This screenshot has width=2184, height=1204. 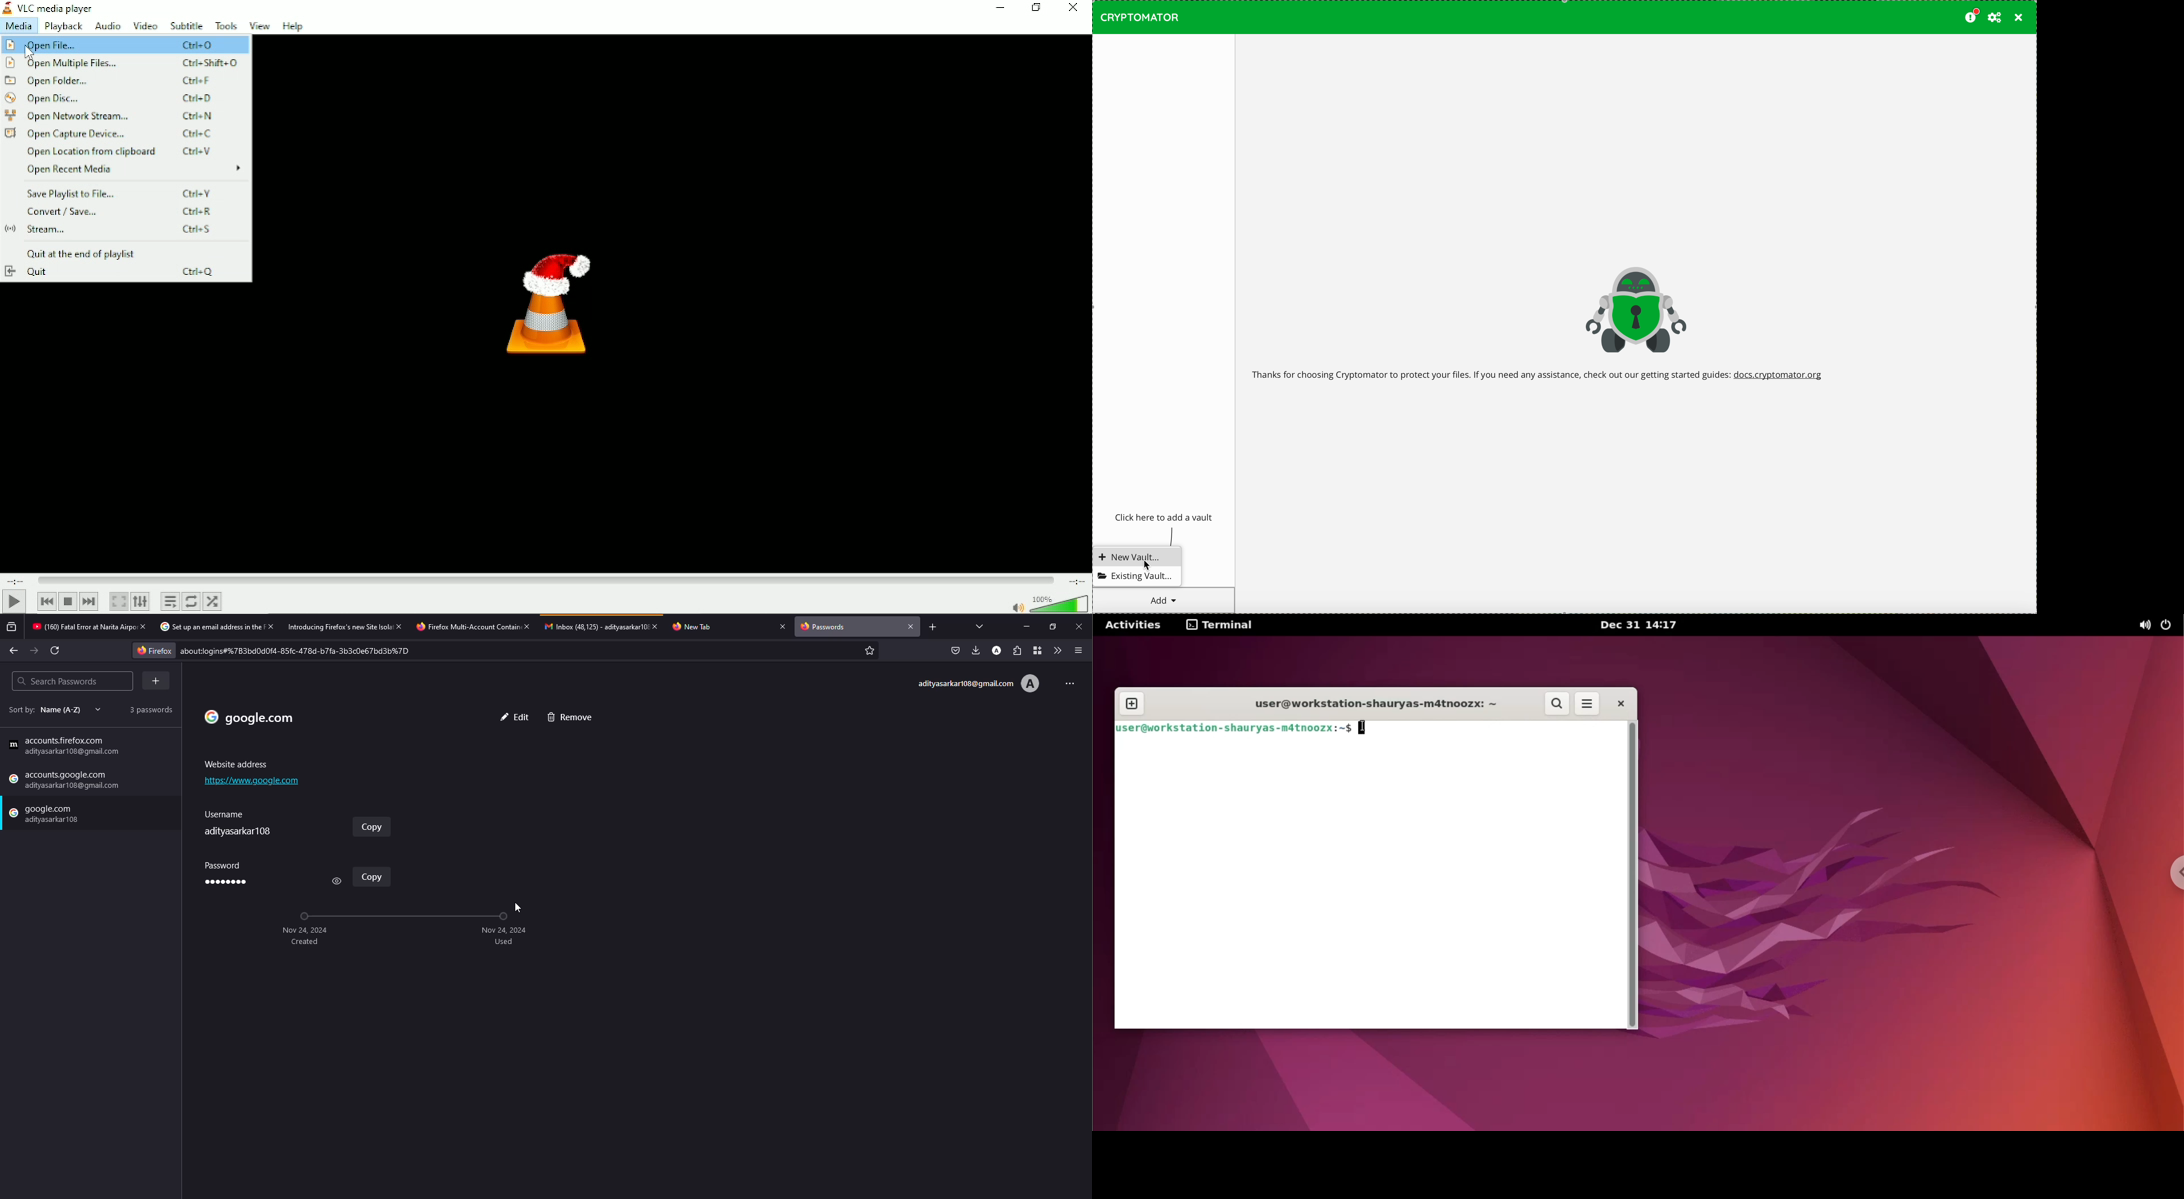 What do you see at coordinates (89, 602) in the screenshot?
I see `Next` at bounding box center [89, 602].